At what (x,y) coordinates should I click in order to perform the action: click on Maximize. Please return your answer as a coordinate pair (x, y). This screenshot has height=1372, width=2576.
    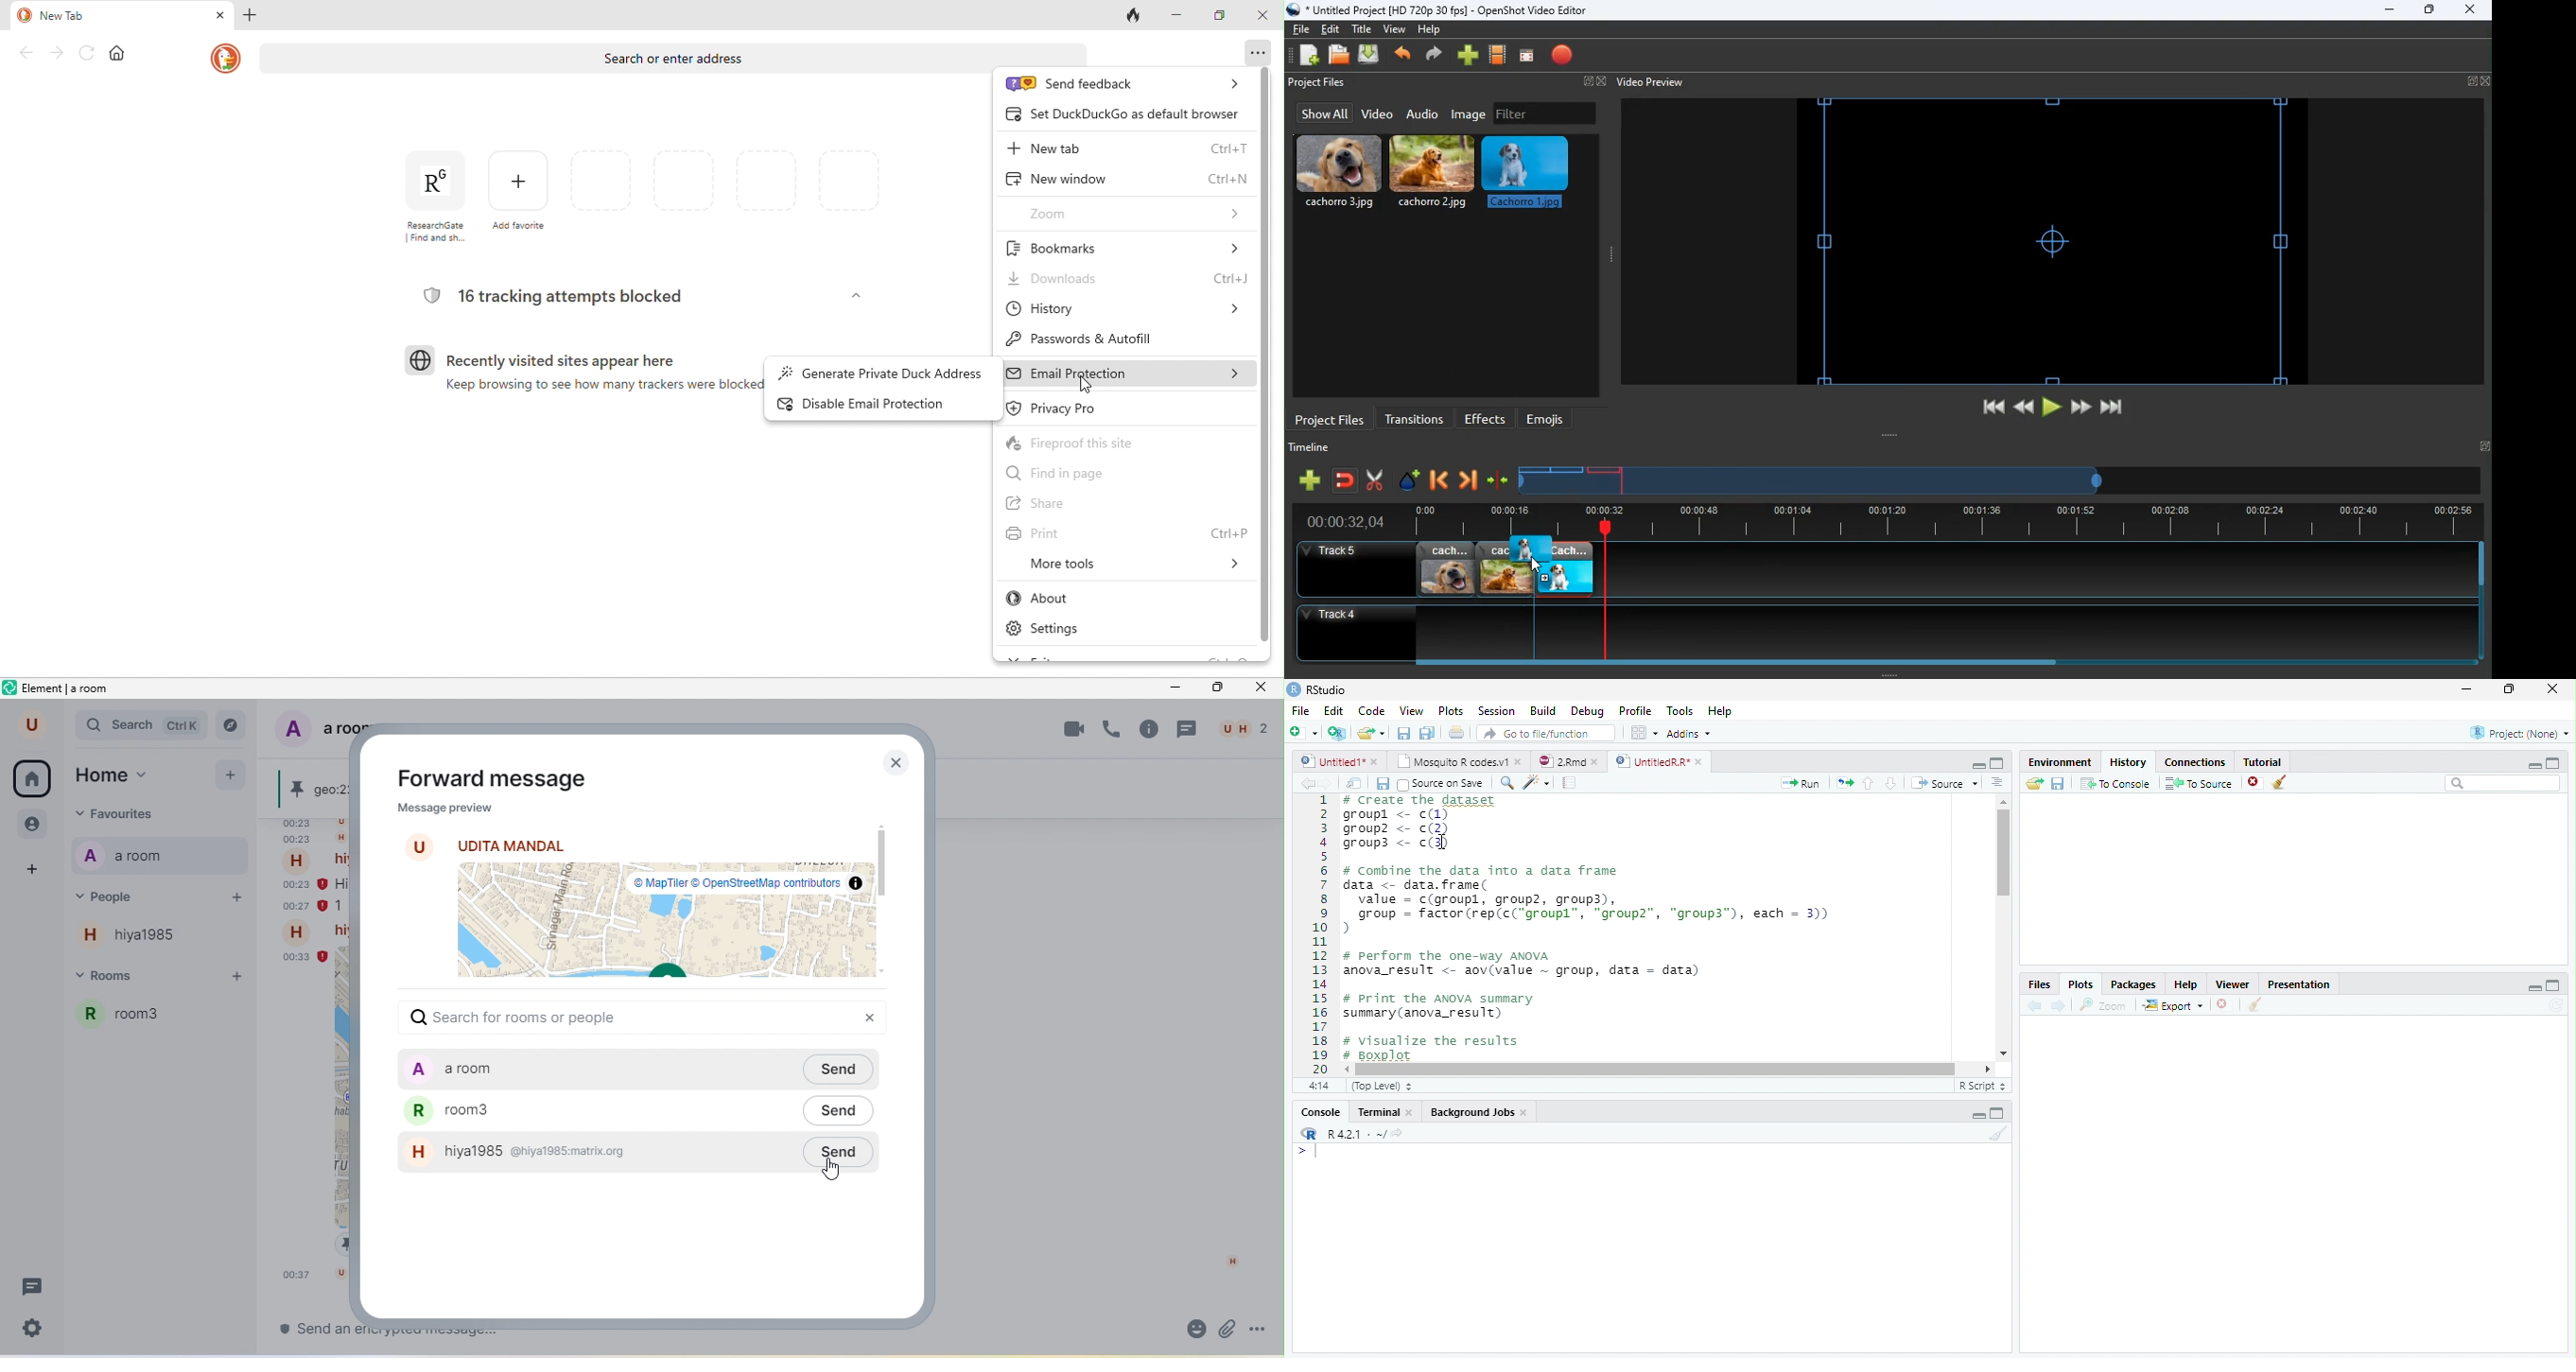
    Looking at the image, I should click on (1997, 764).